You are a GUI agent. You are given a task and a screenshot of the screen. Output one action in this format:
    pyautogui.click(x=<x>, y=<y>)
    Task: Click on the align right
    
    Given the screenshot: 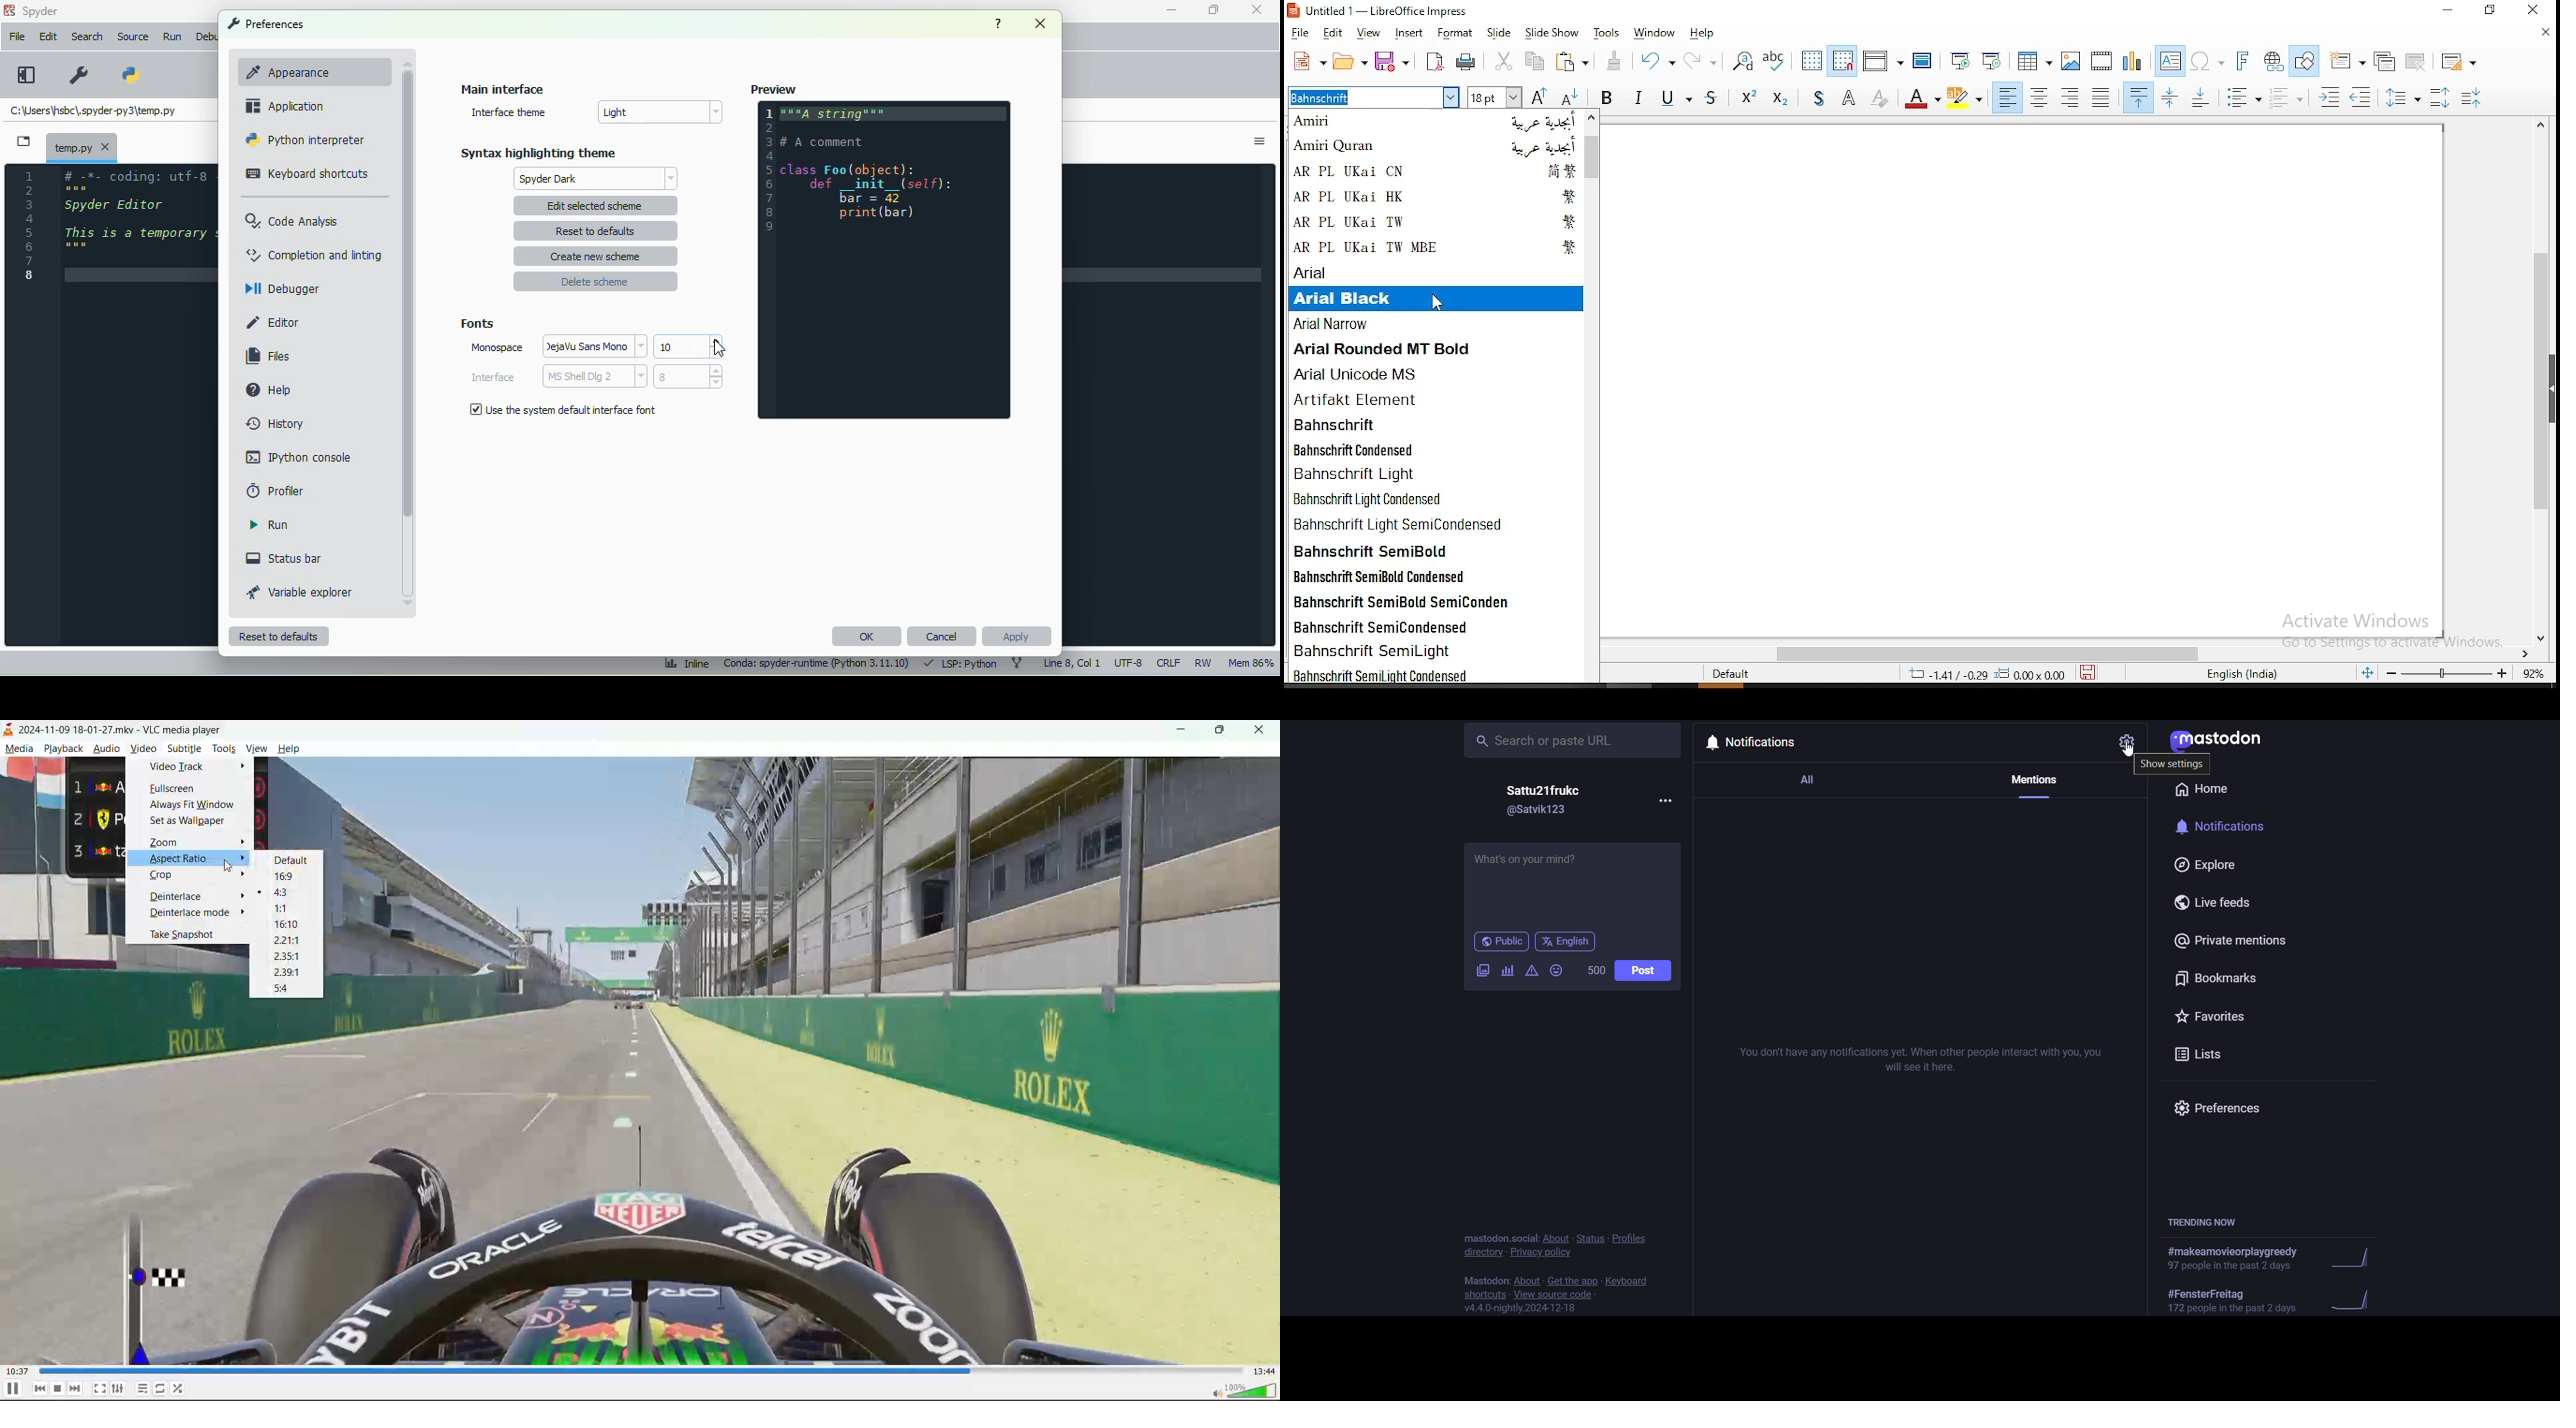 What is the action you would take?
    pyautogui.click(x=2071, y=97)
    